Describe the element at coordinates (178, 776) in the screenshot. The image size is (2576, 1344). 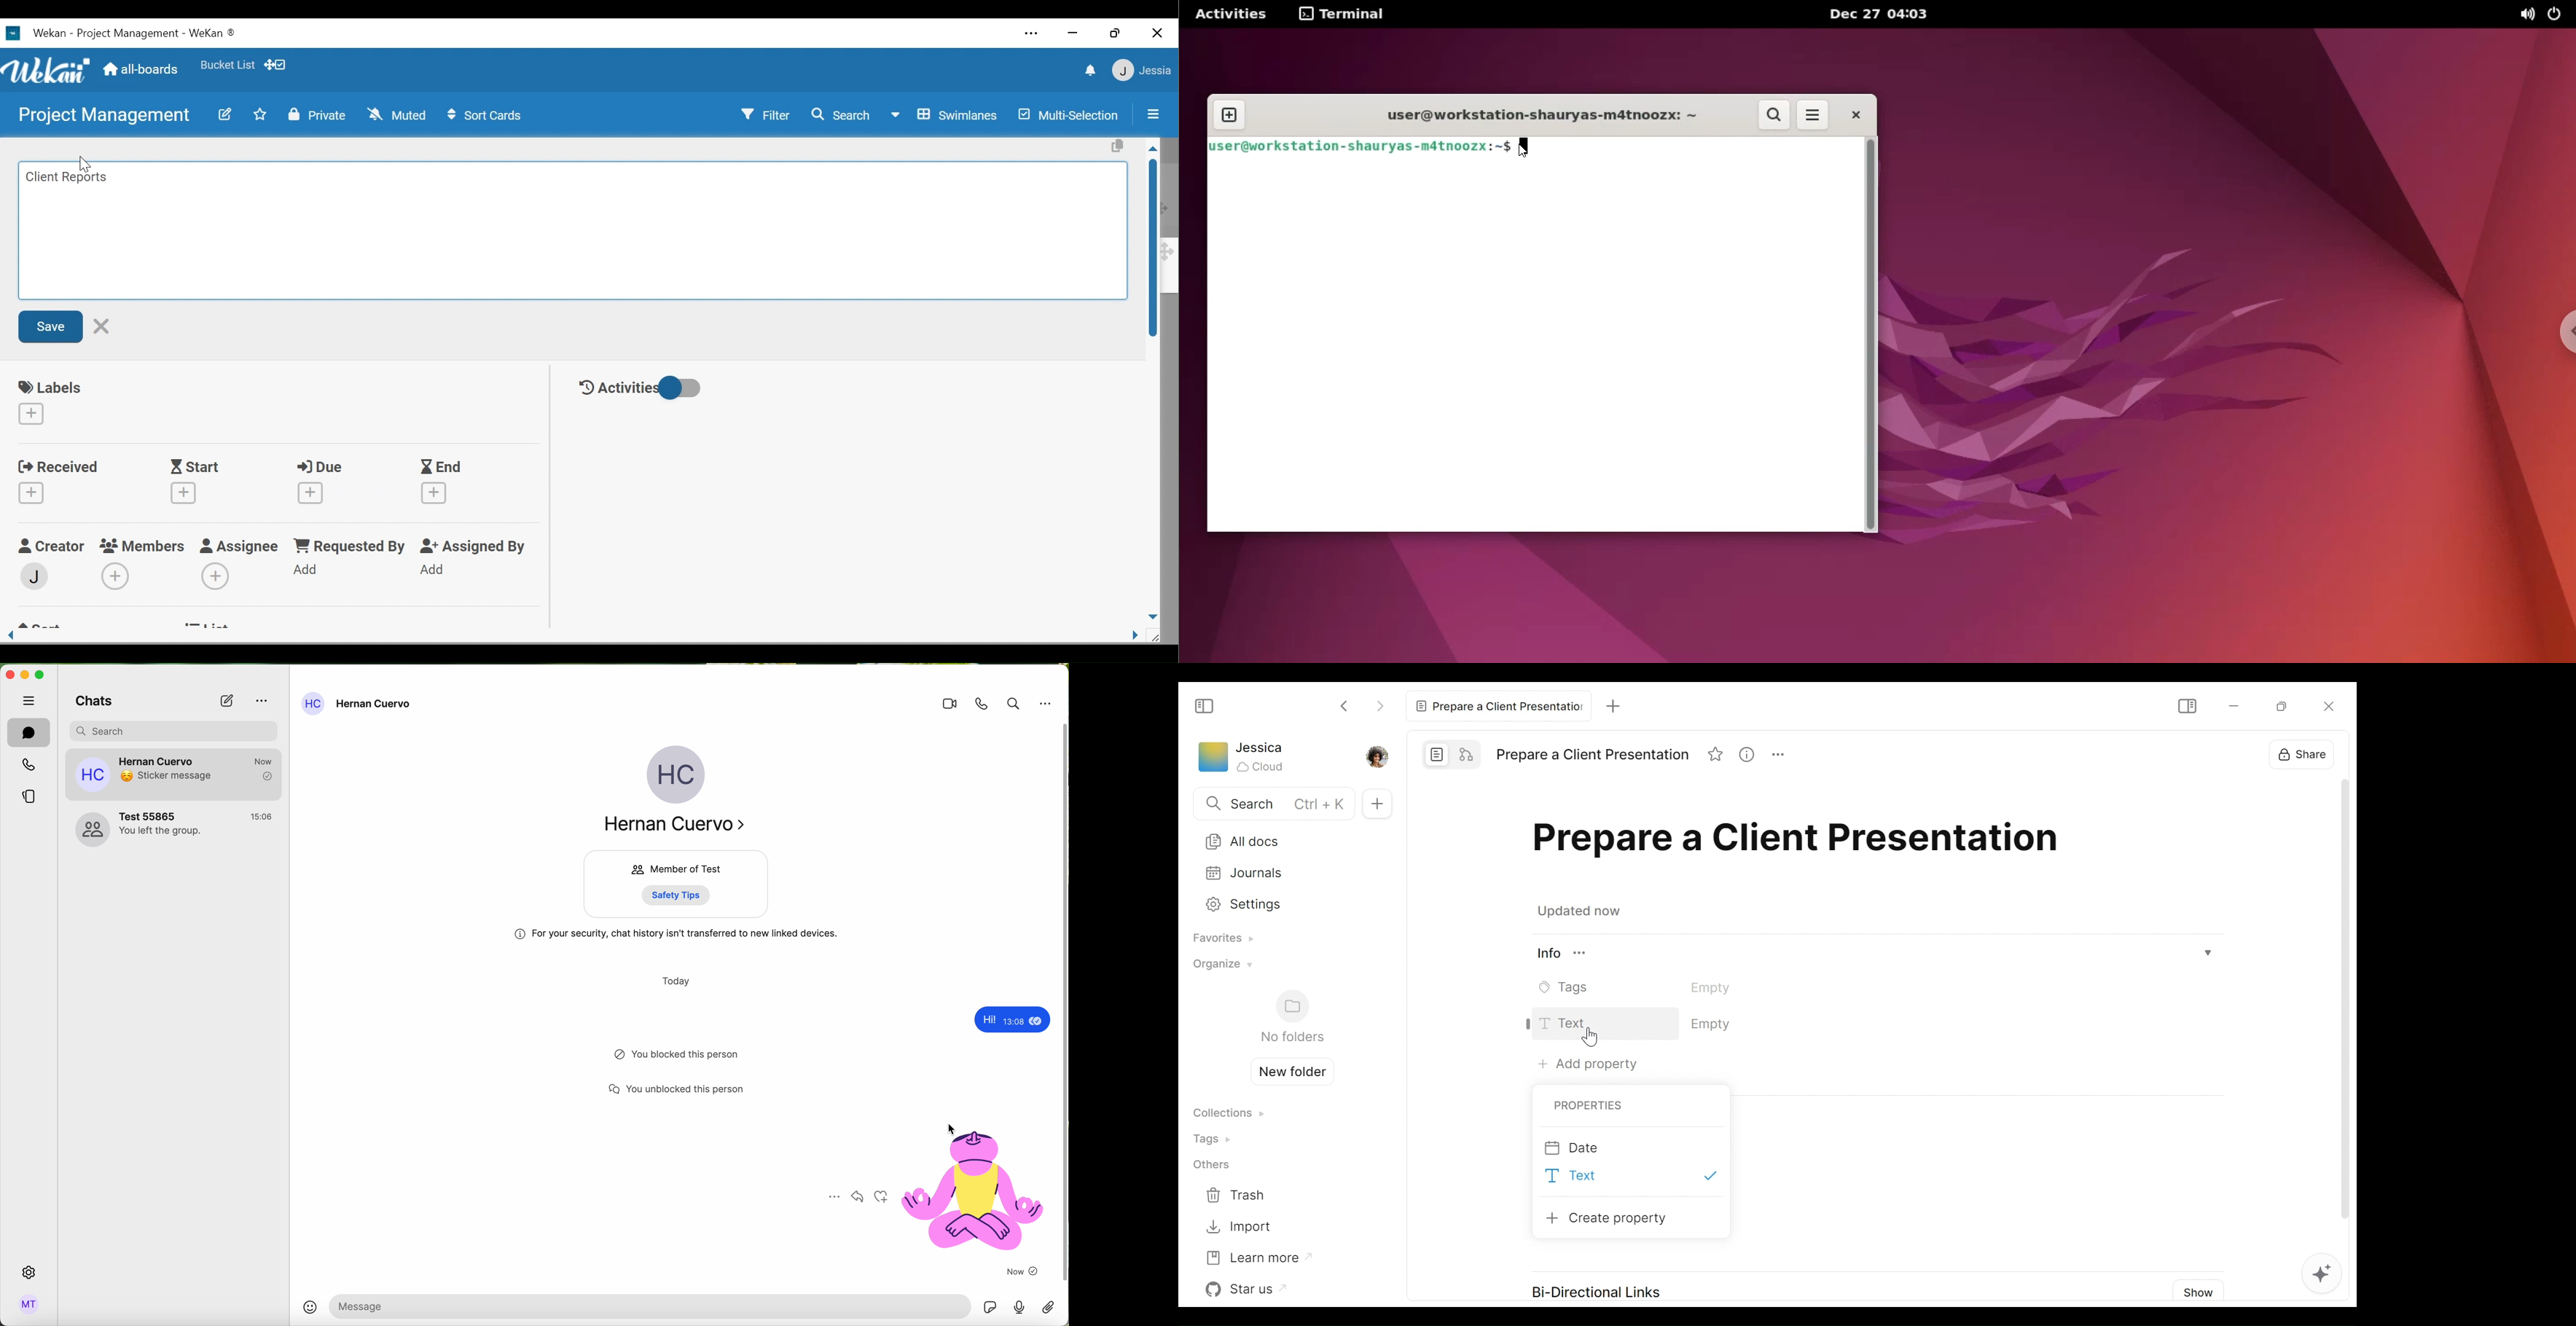
I see `sticker message` at that location.